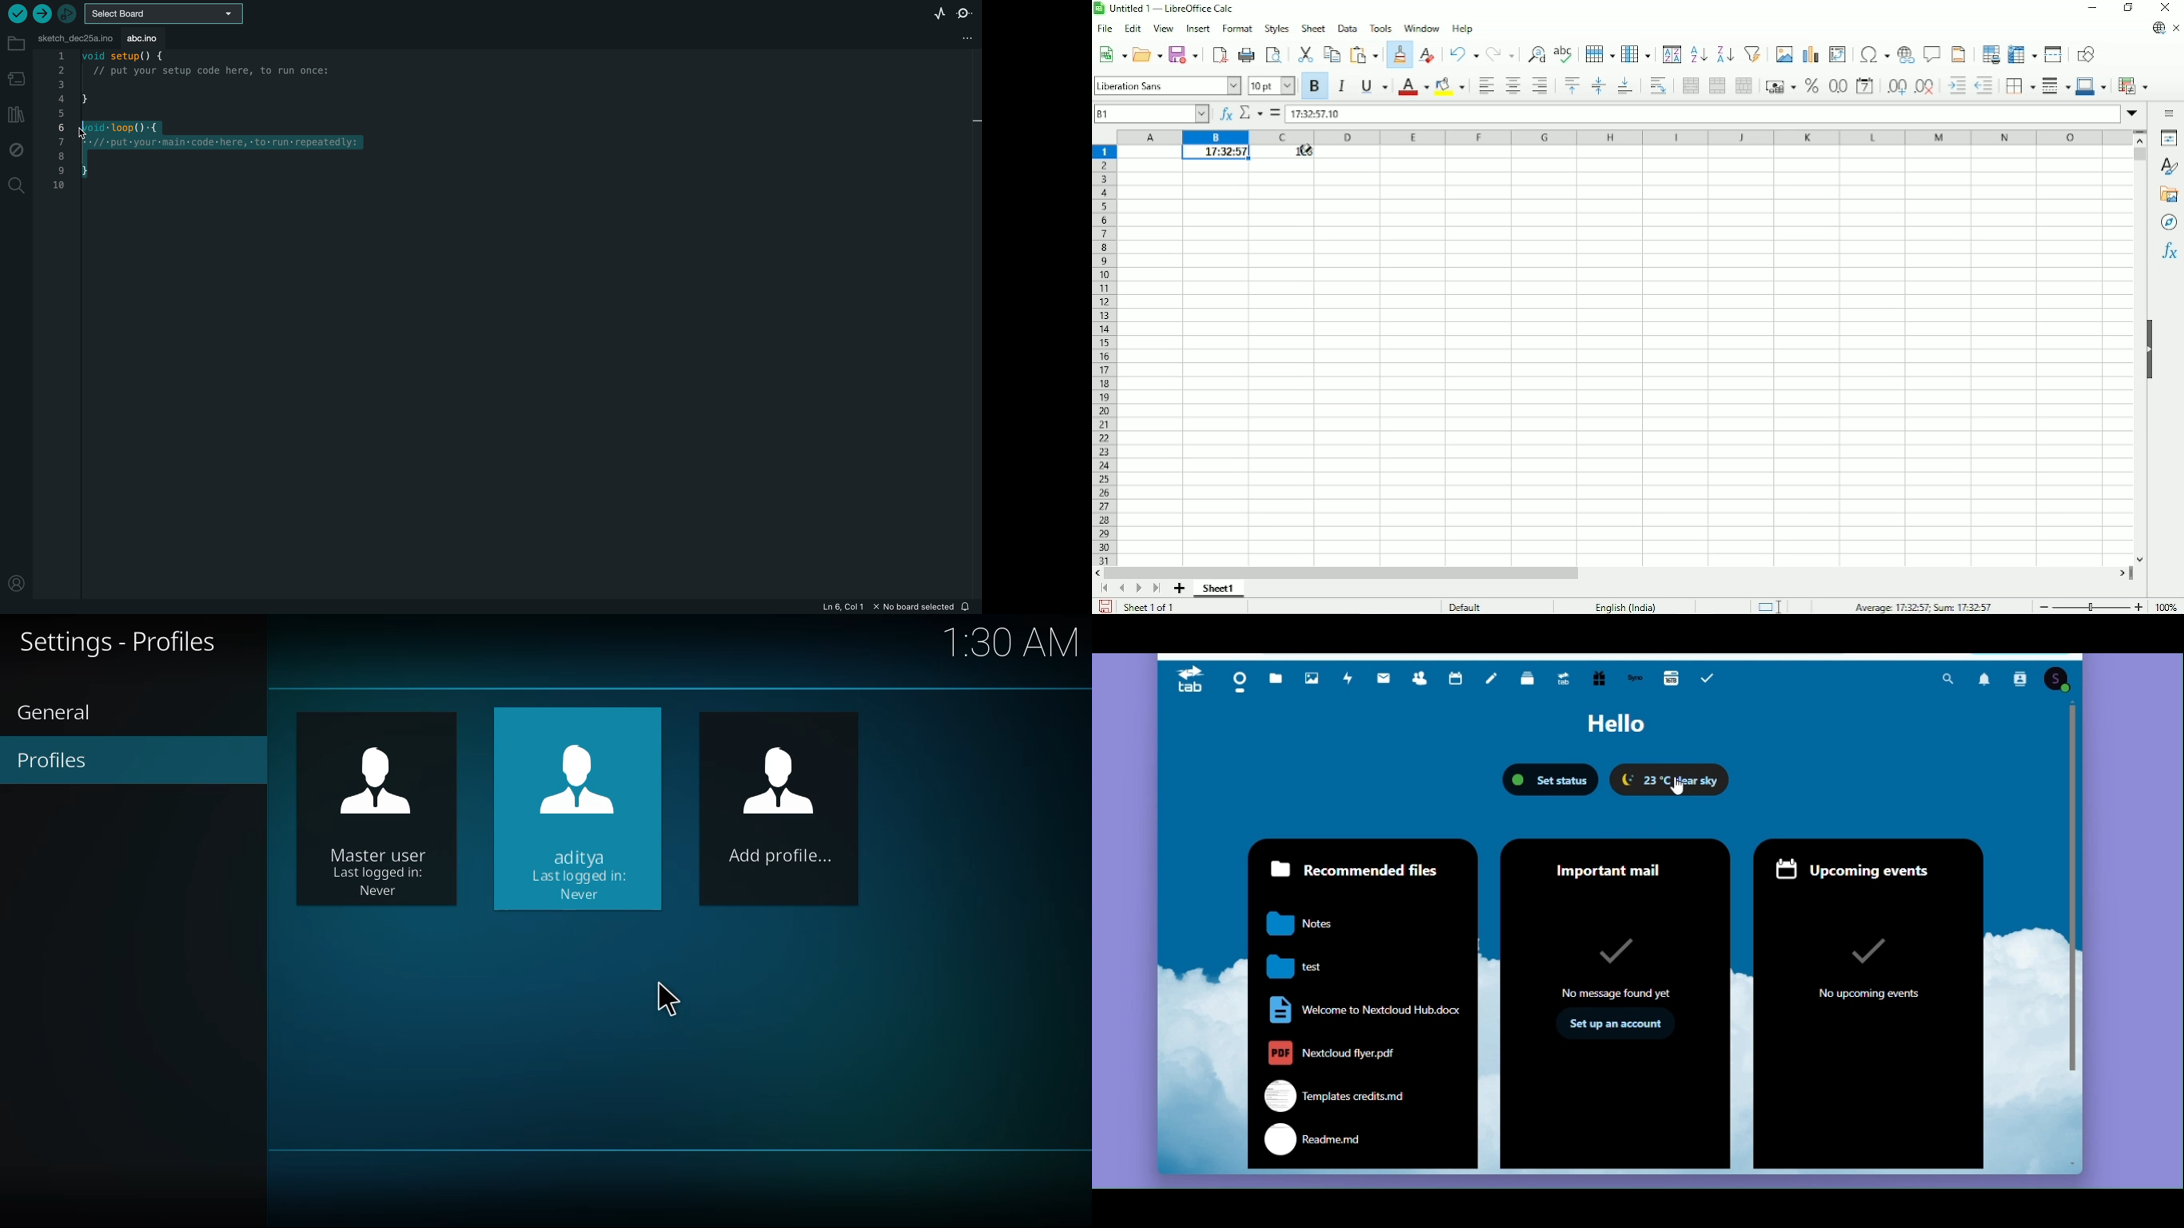 This screenshot has width=2184, height=1232. I want to click on Cell name, so click(1151, 113).